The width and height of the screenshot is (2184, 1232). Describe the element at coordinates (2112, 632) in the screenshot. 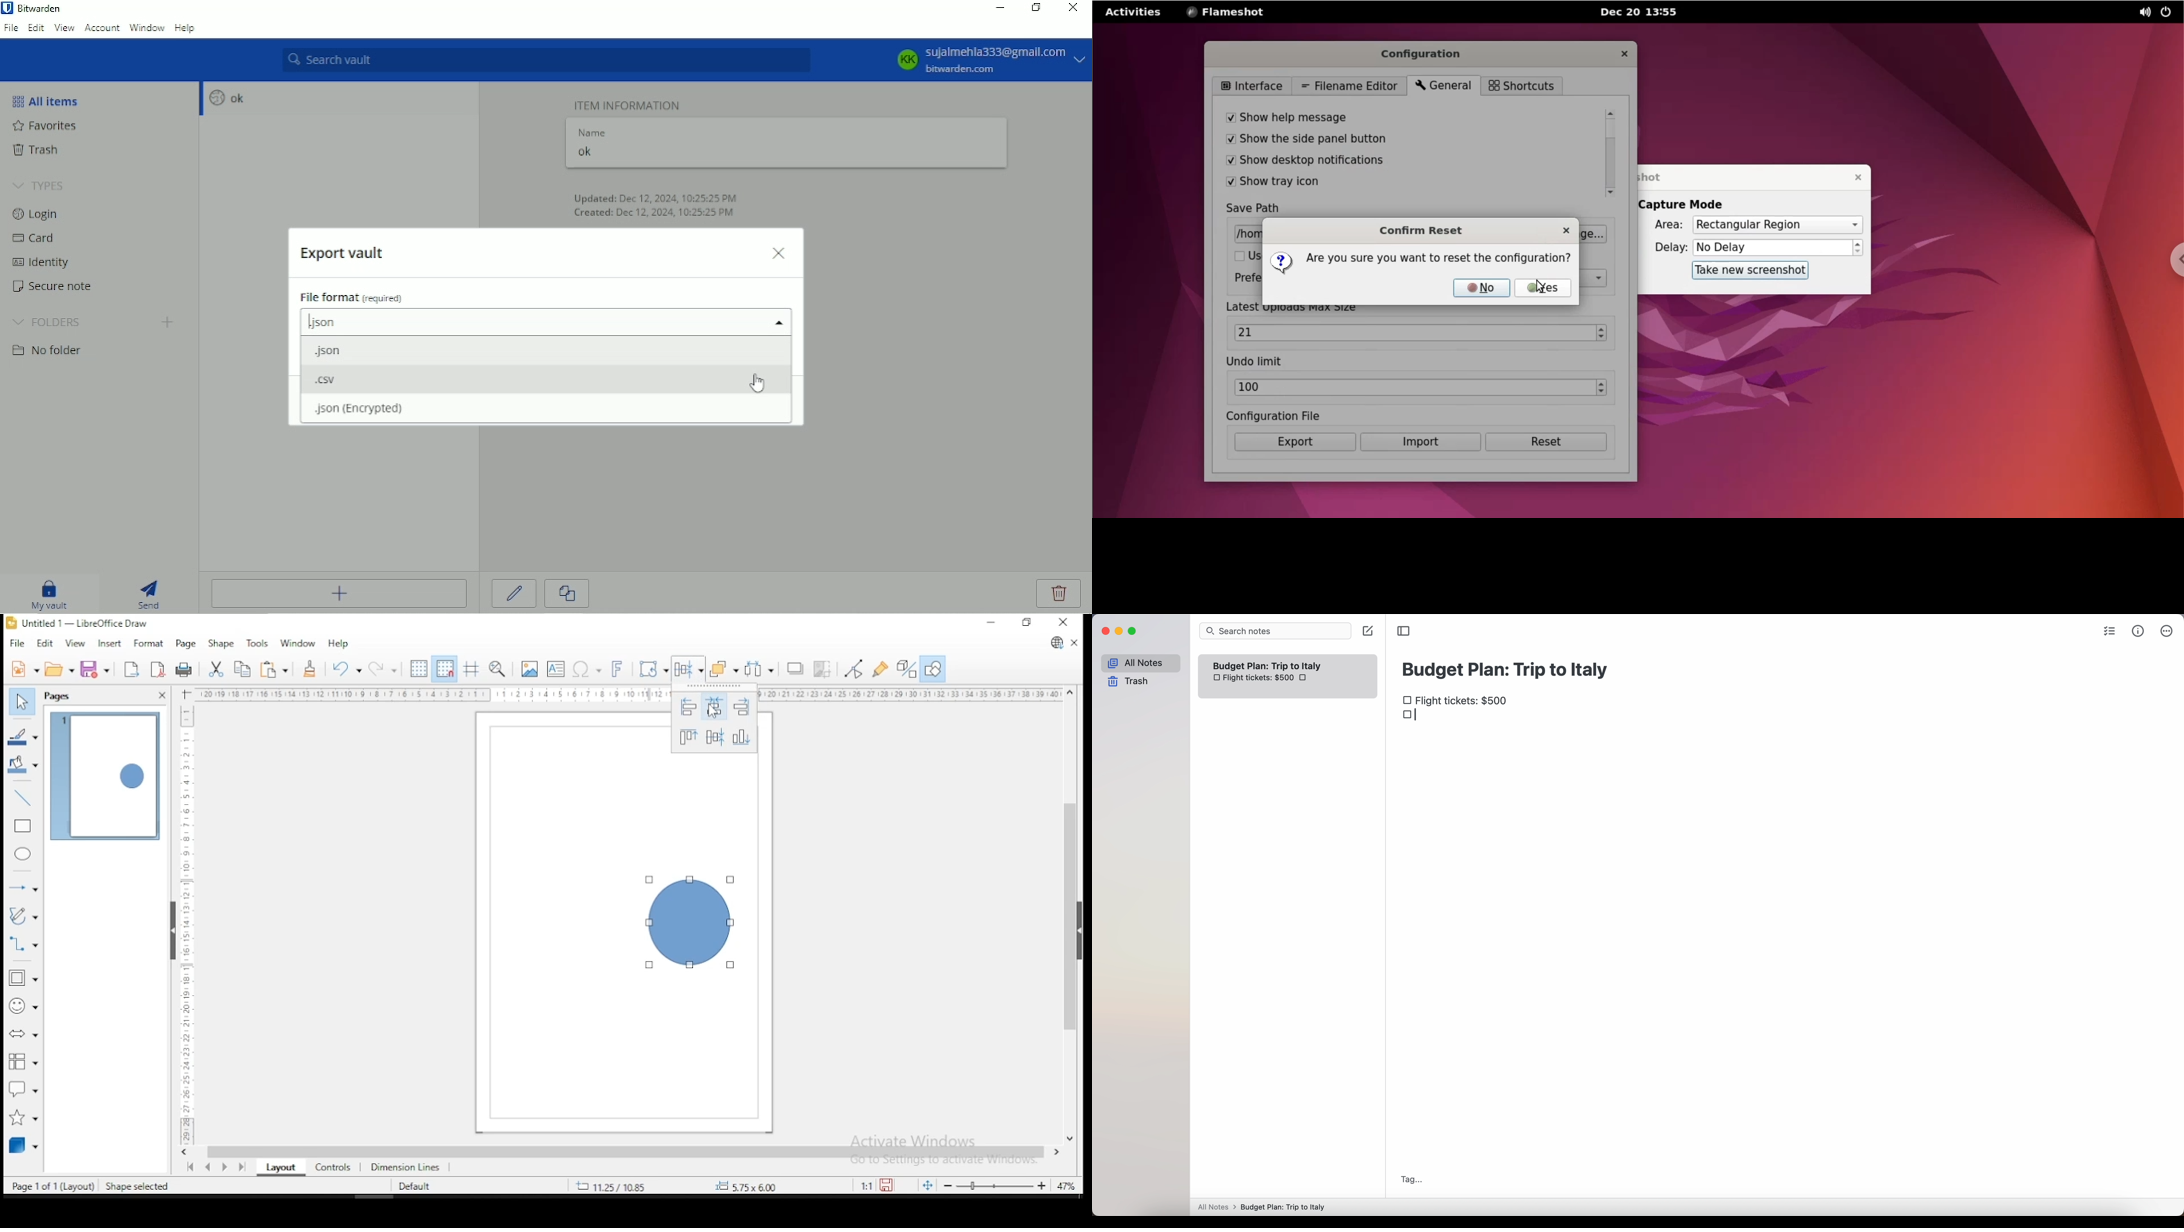

I see `check list` at that location.